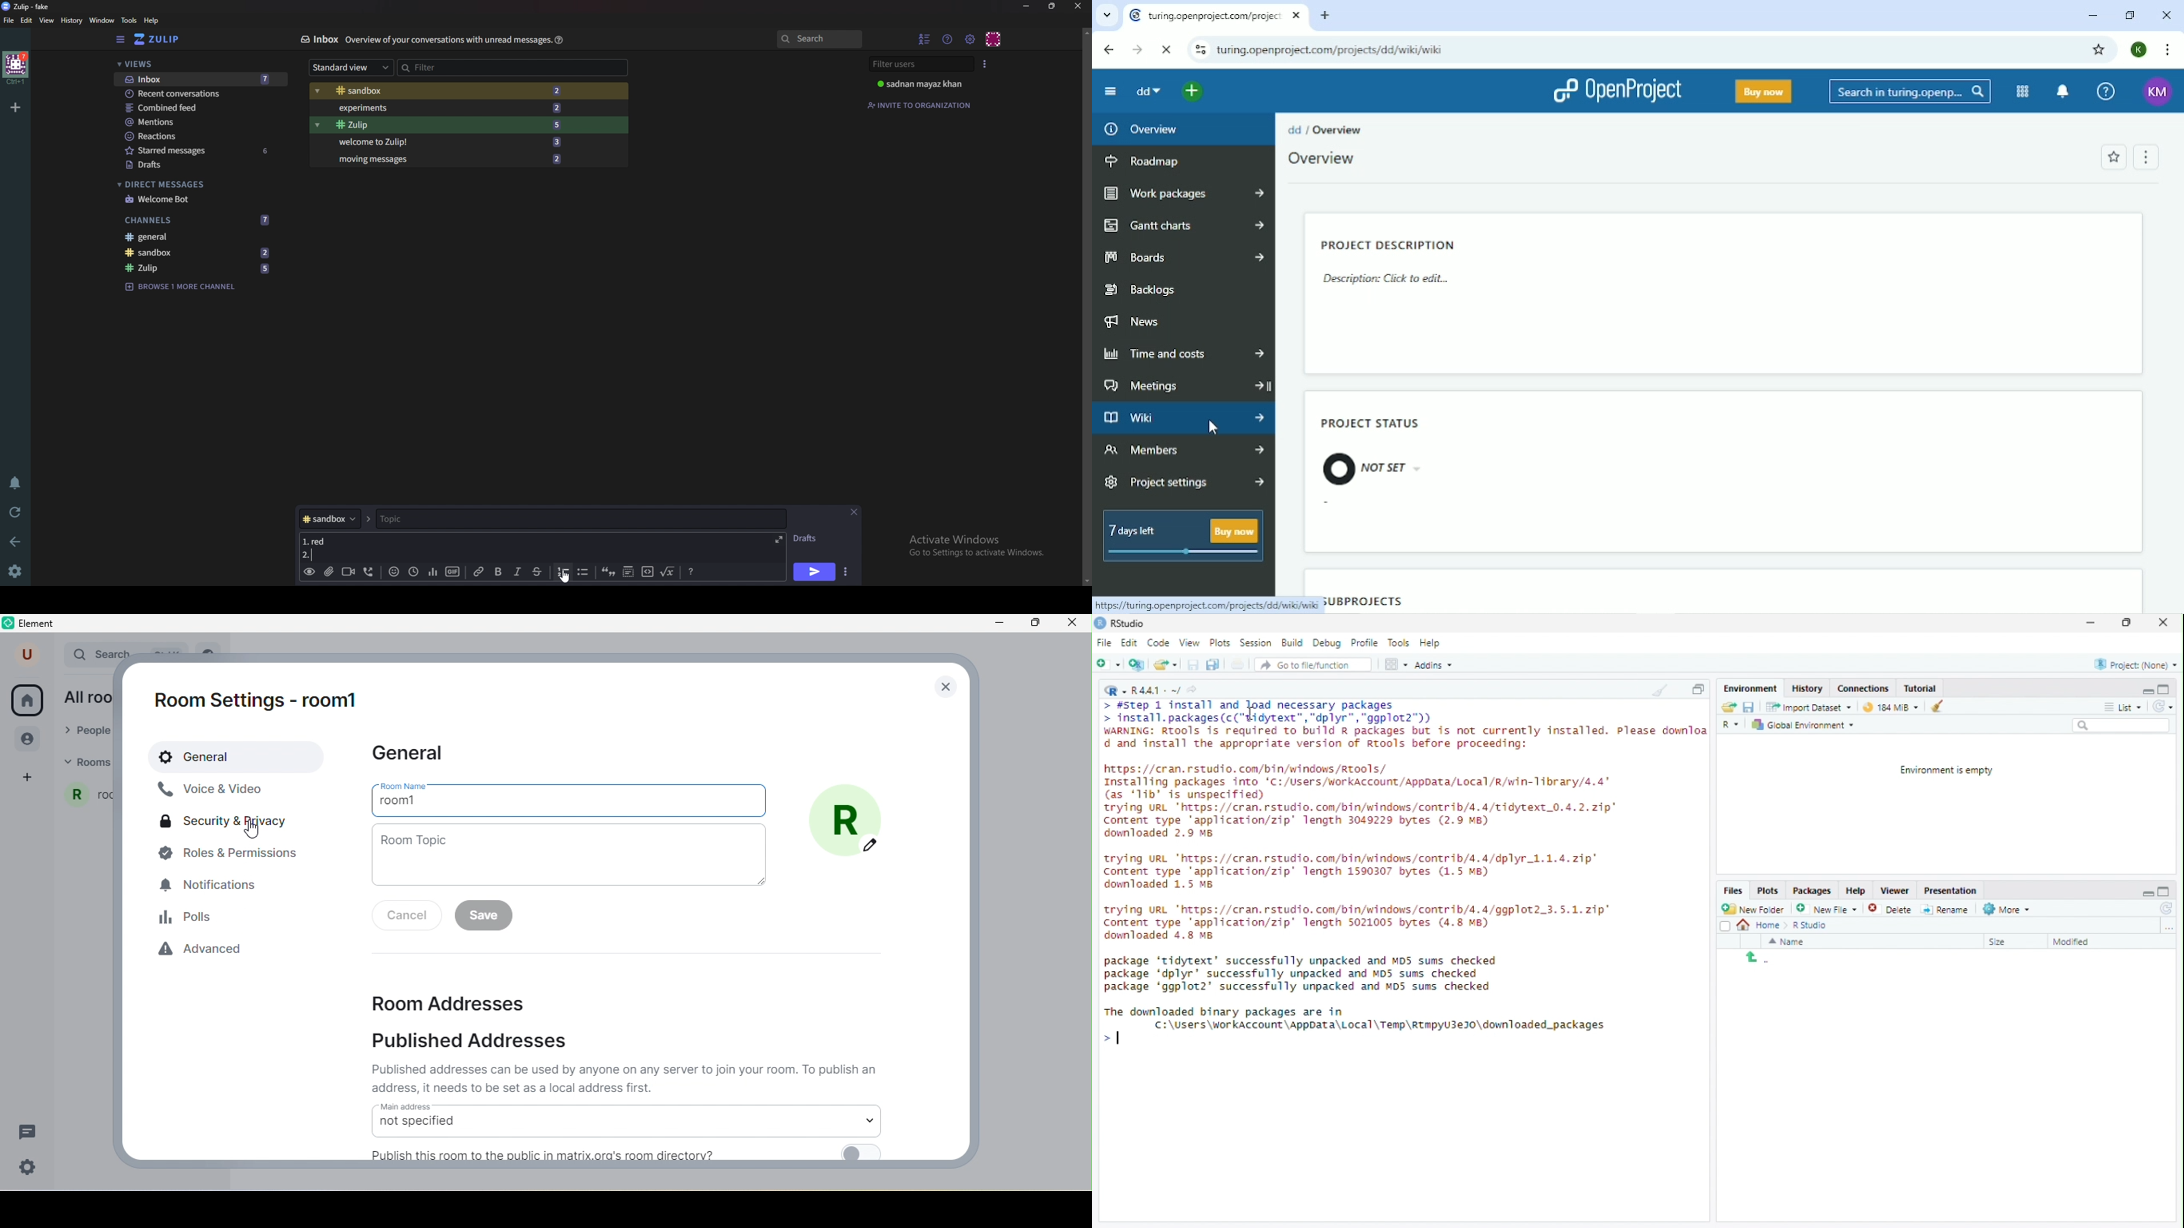 Image resolution: width=2184 pixels, height=1232 pixels. I want to click on Refresh, so click(2165, 908).